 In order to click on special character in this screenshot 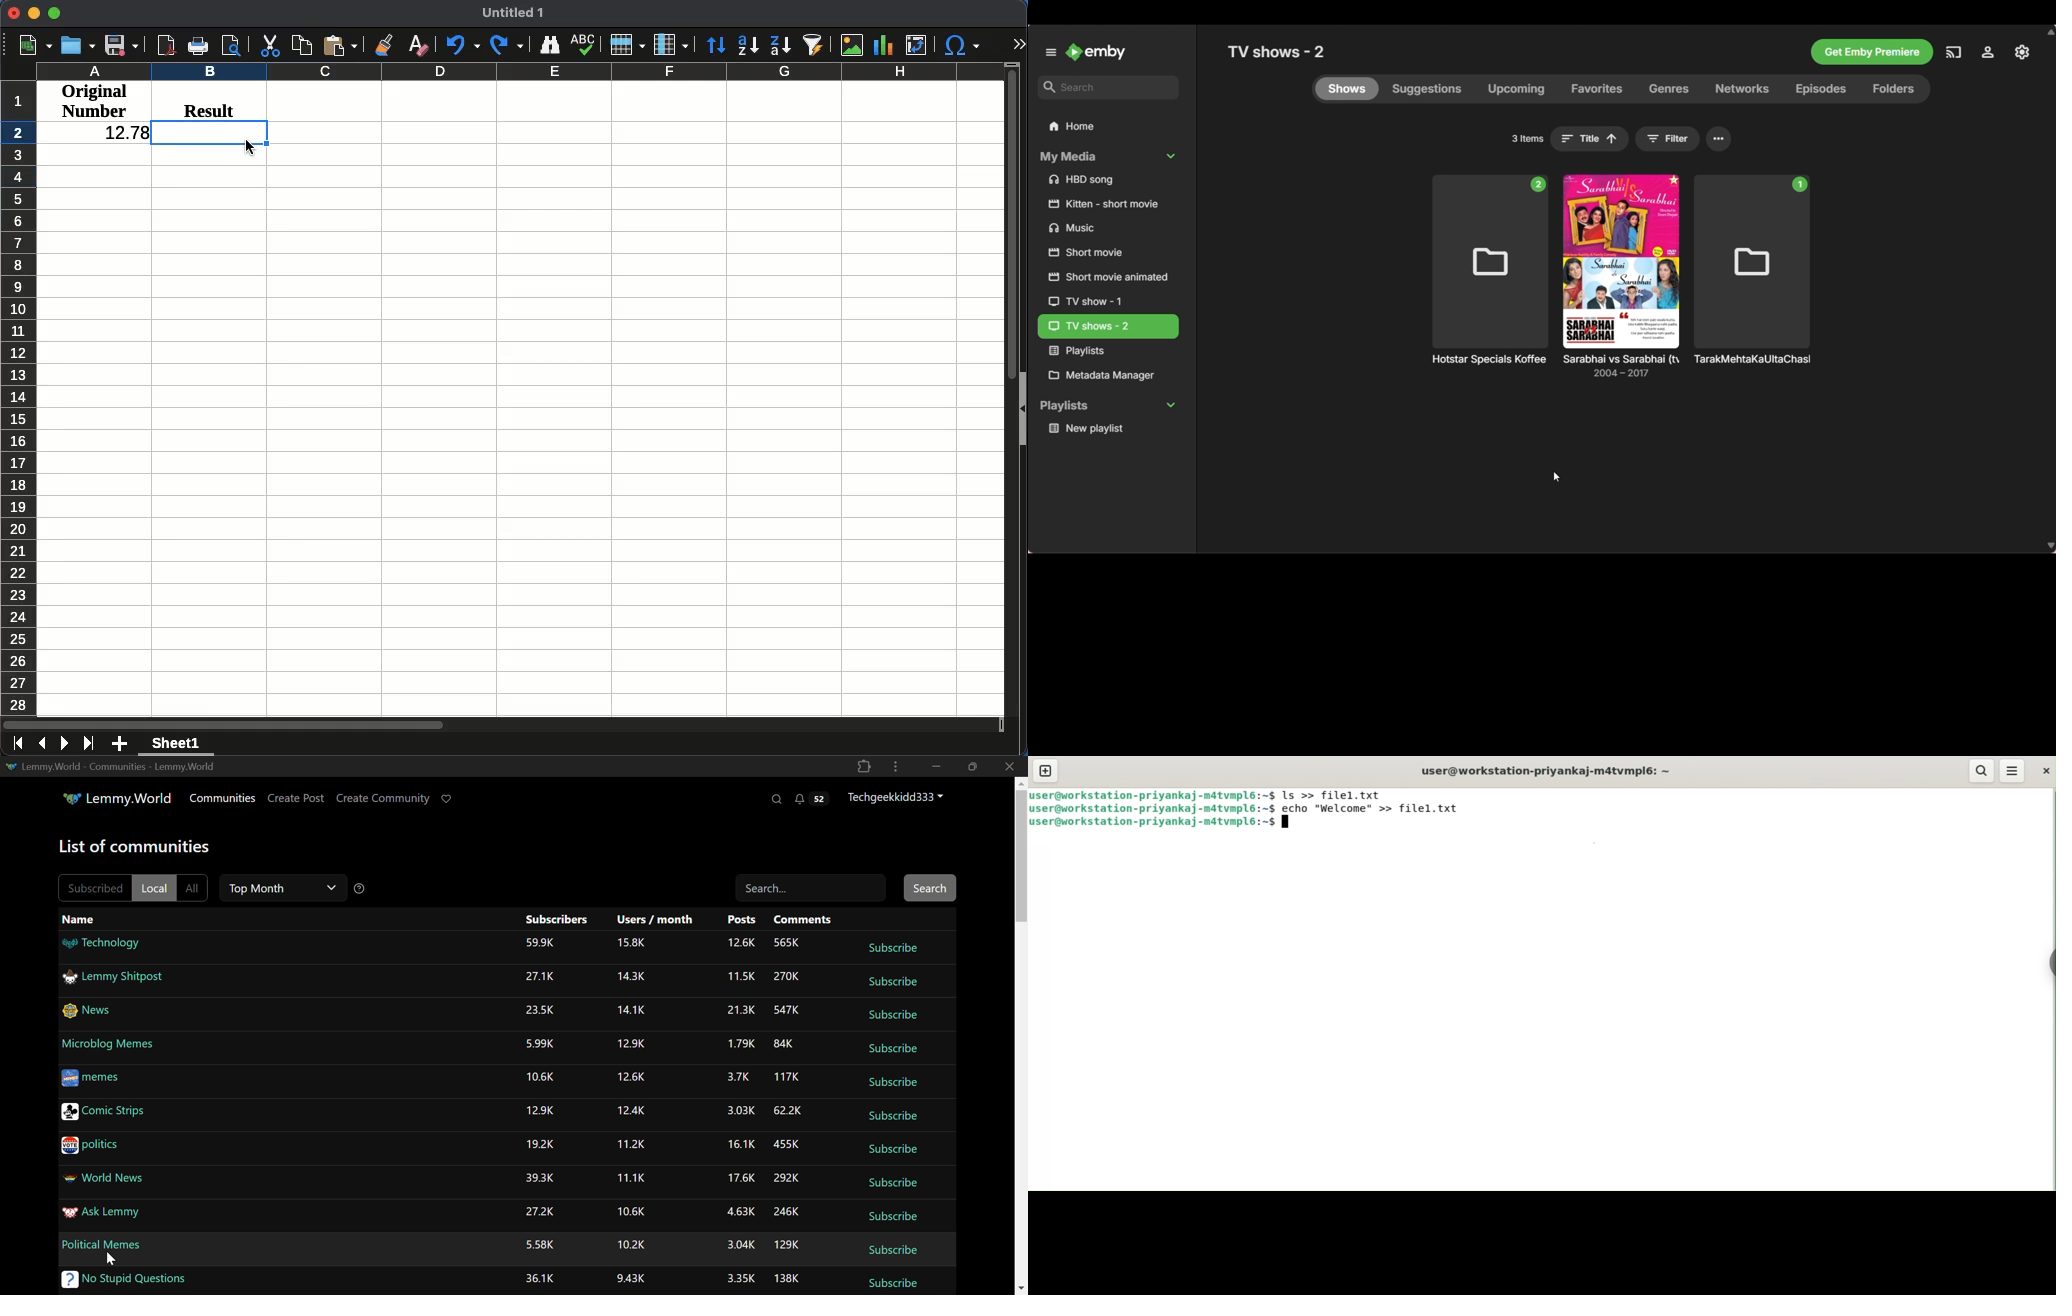, I will do `click(960, 47)`.